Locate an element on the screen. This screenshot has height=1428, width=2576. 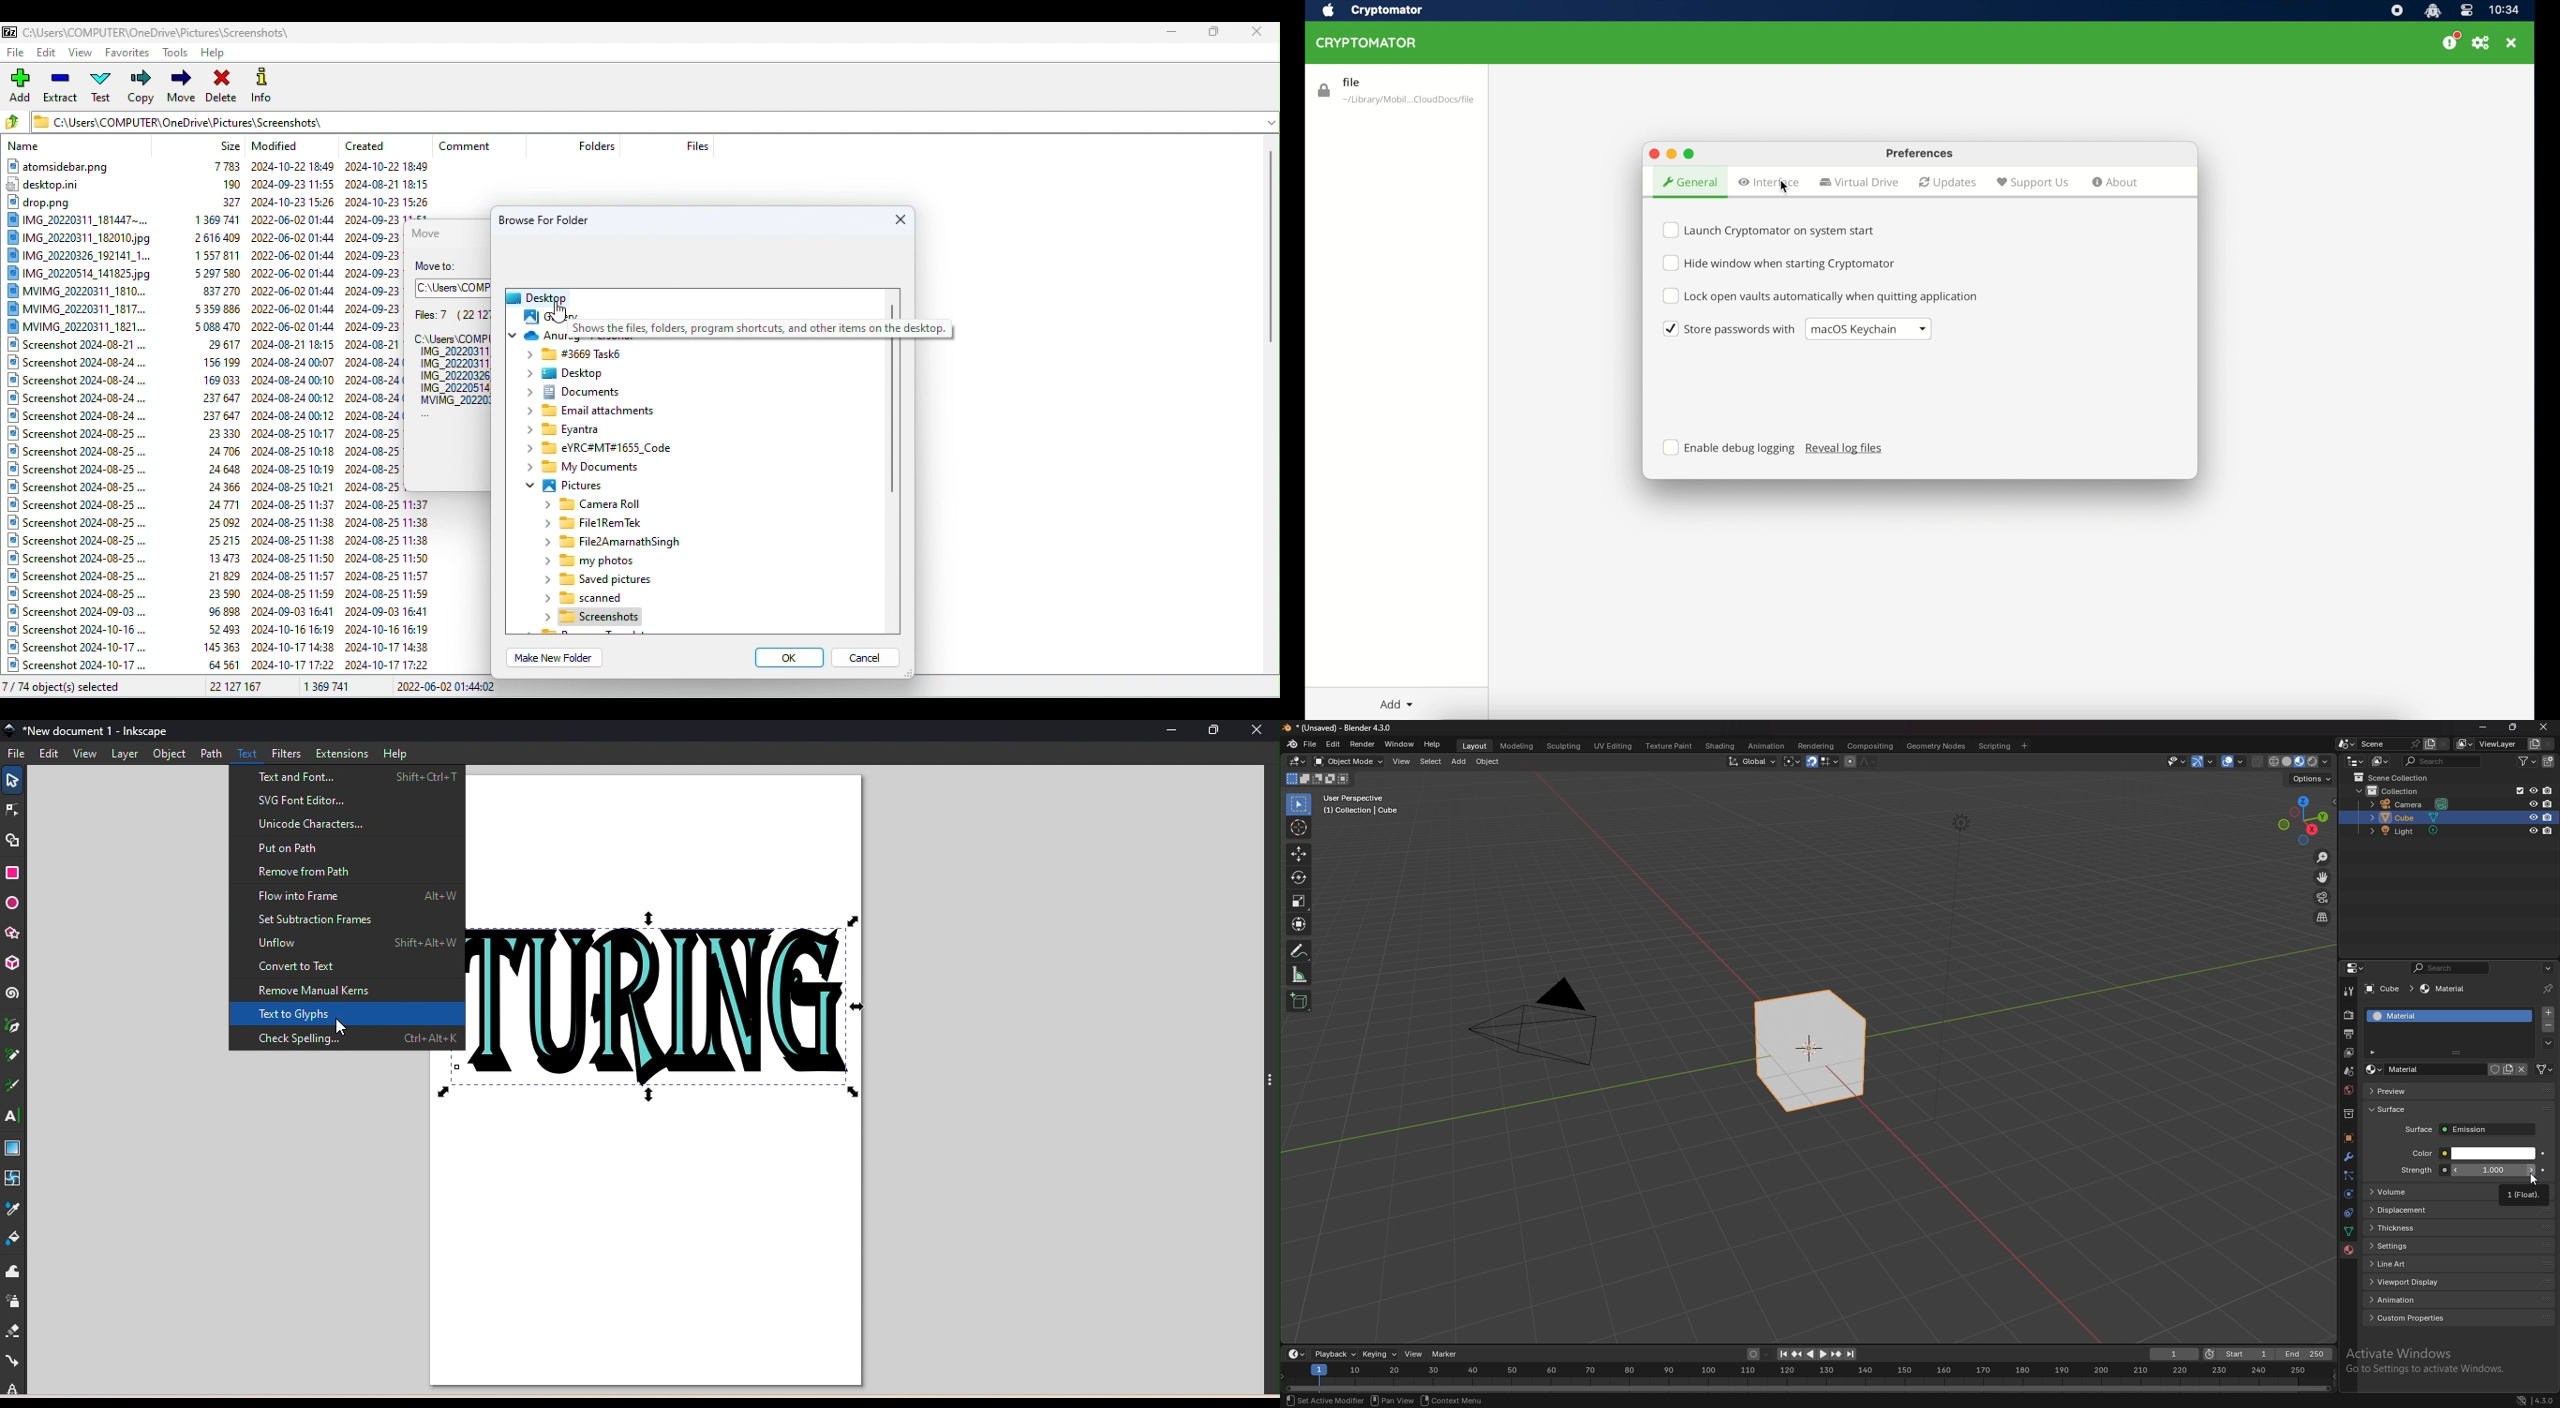
cursor is located at coordinates (559, 313).